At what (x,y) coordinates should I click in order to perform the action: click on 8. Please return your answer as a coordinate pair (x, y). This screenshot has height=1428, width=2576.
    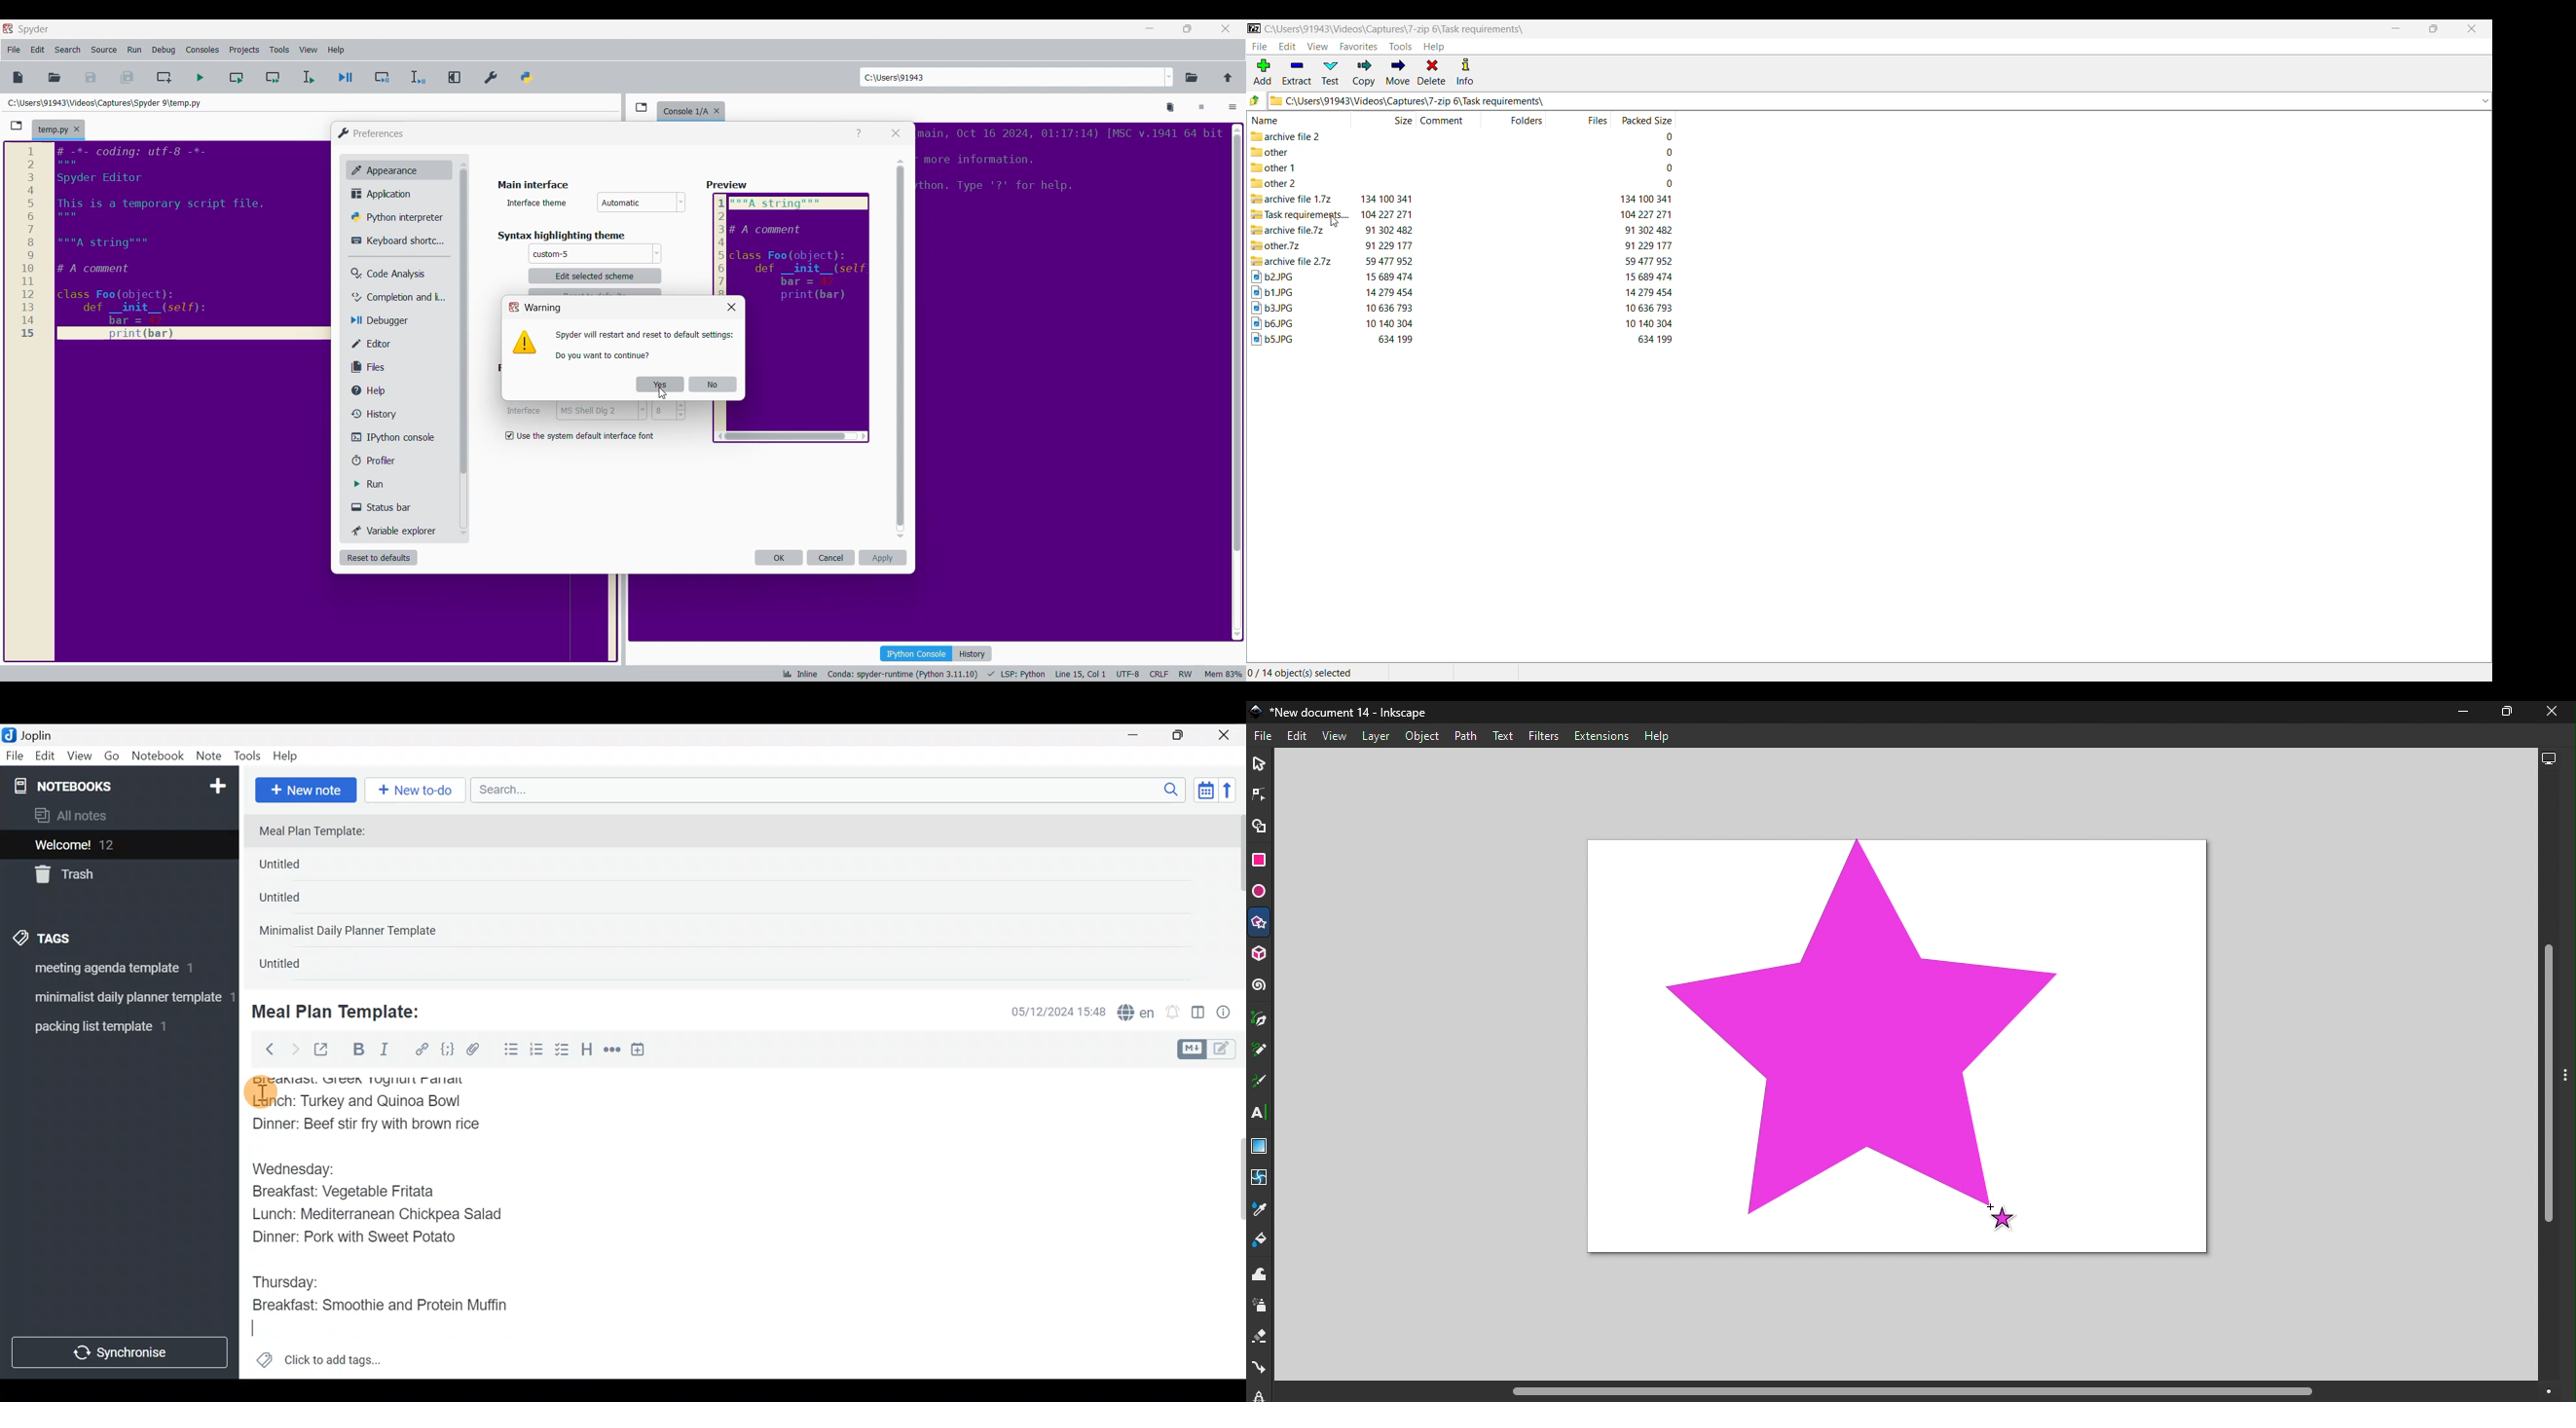
    Looking at the image, I should click on (670, 410).